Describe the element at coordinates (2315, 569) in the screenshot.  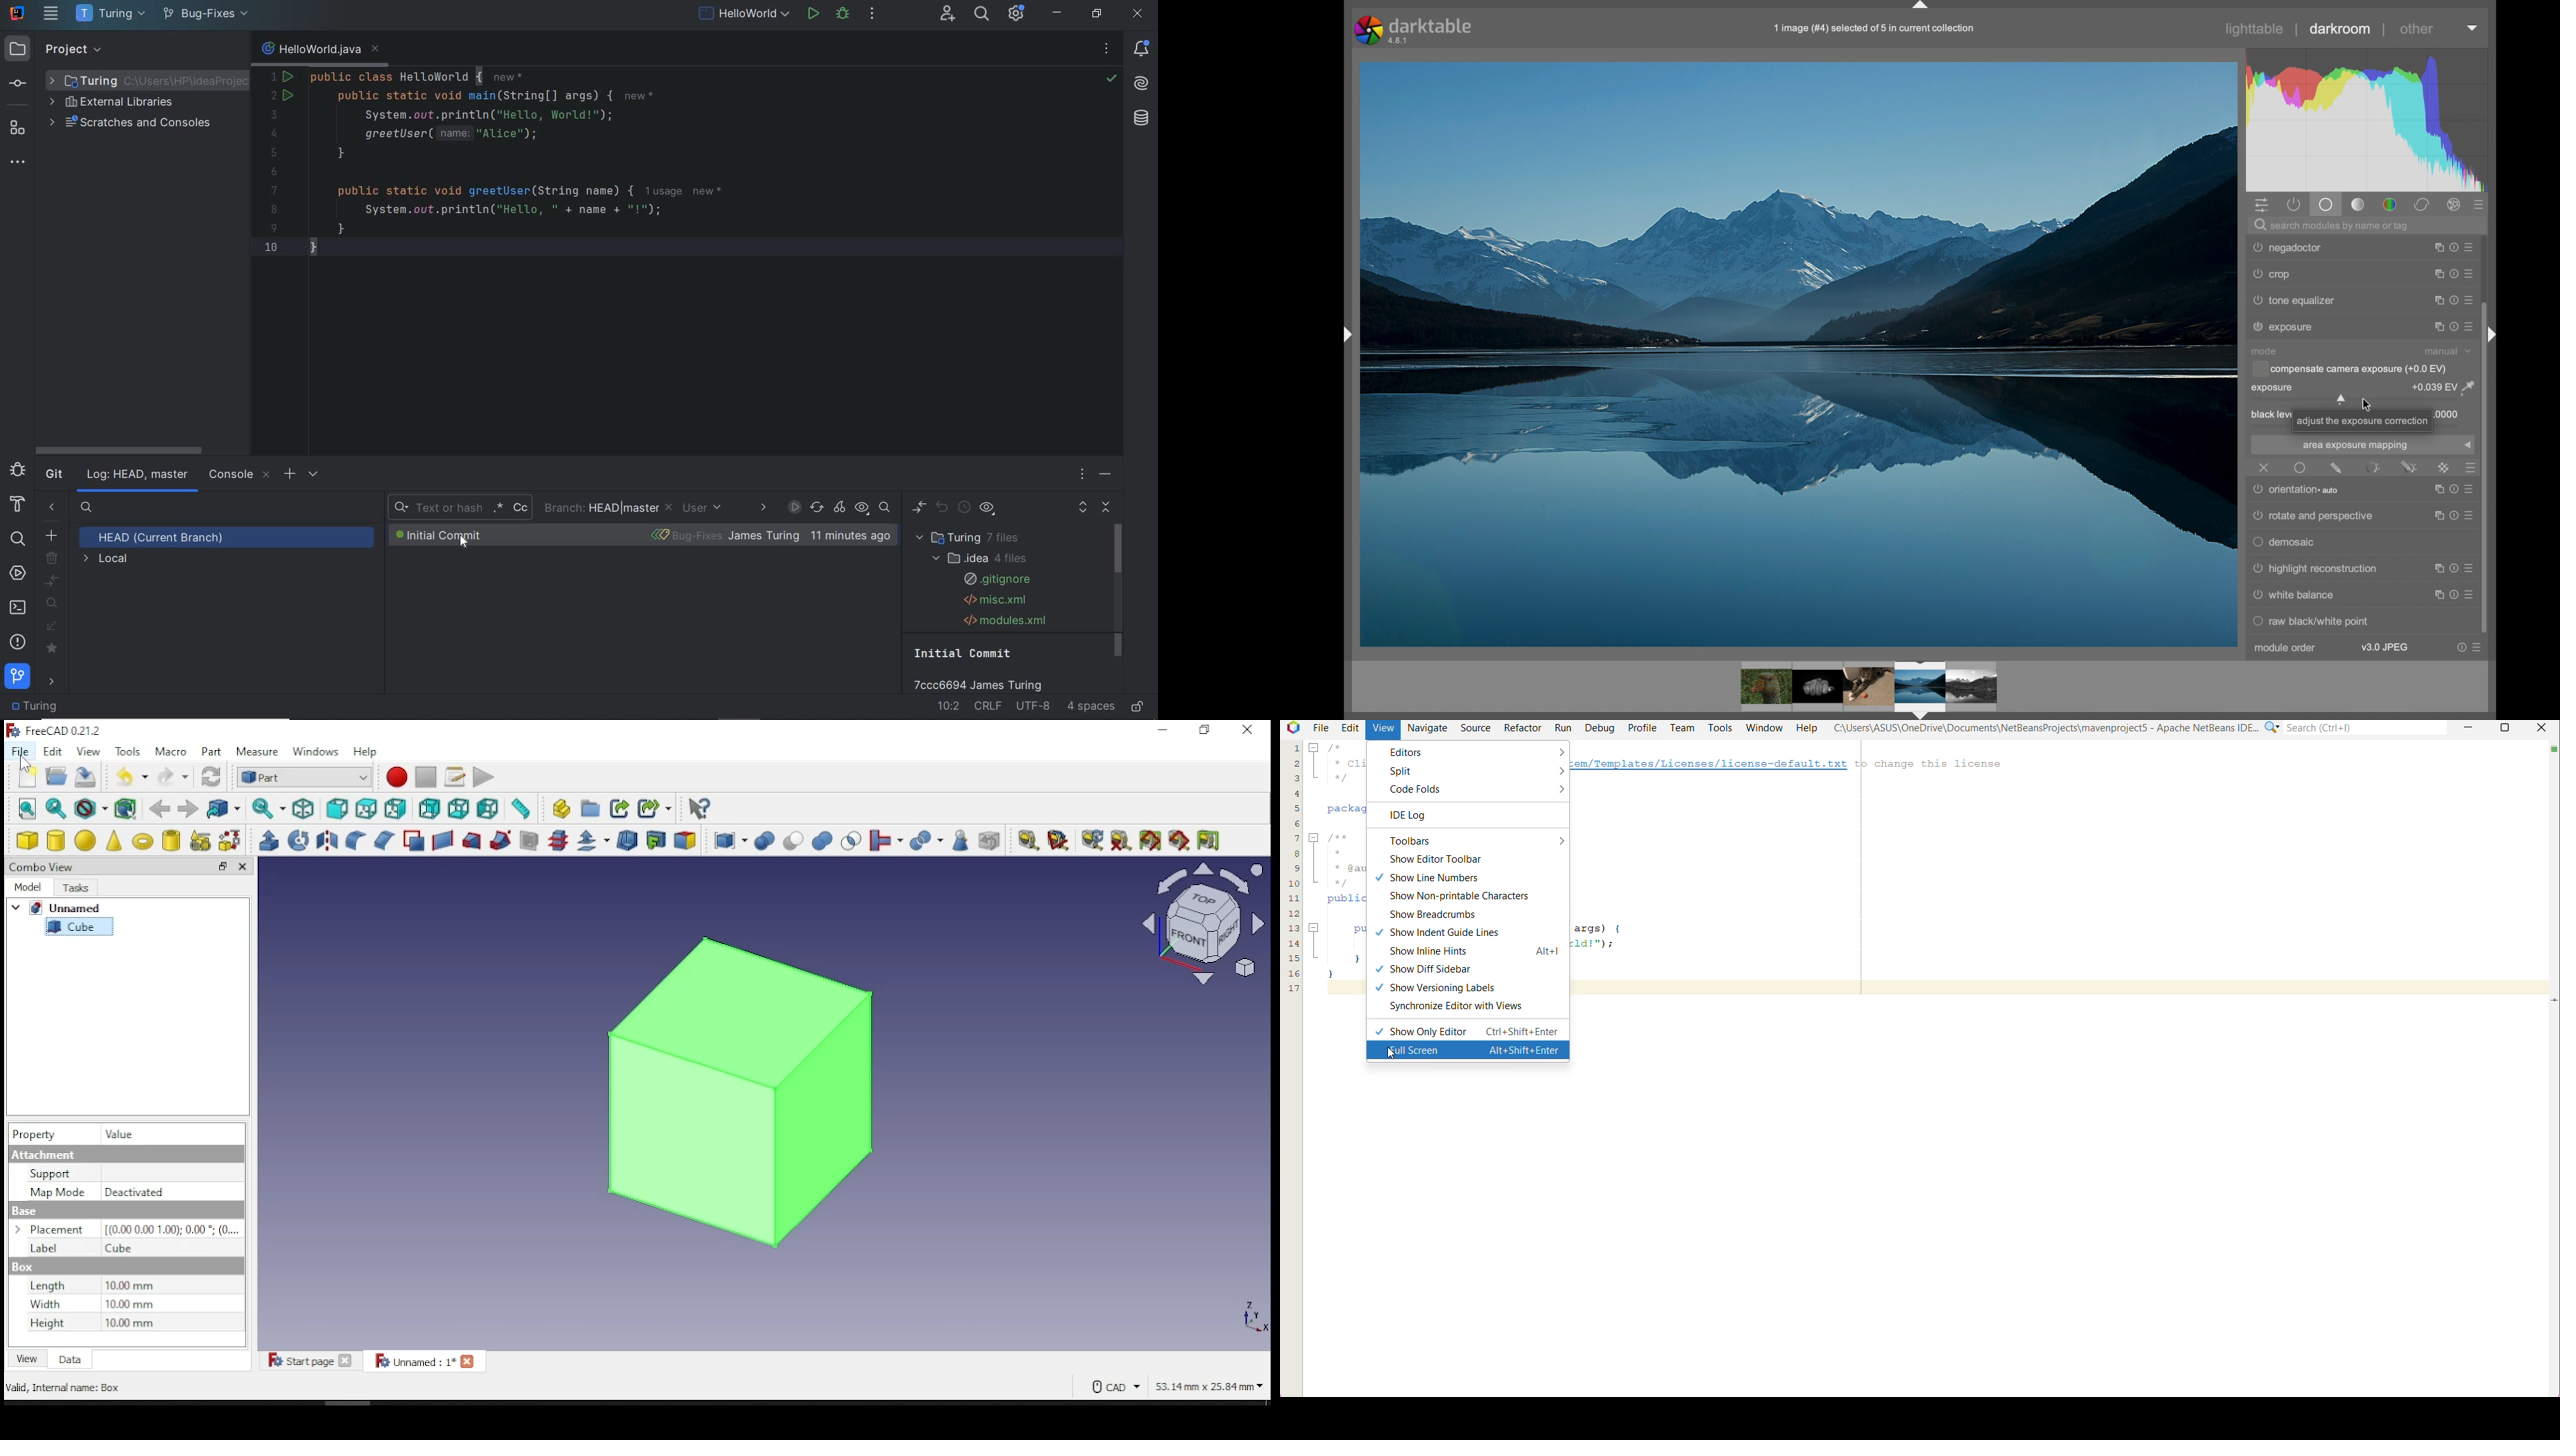
I see `O highlight reconstruction` at that location.